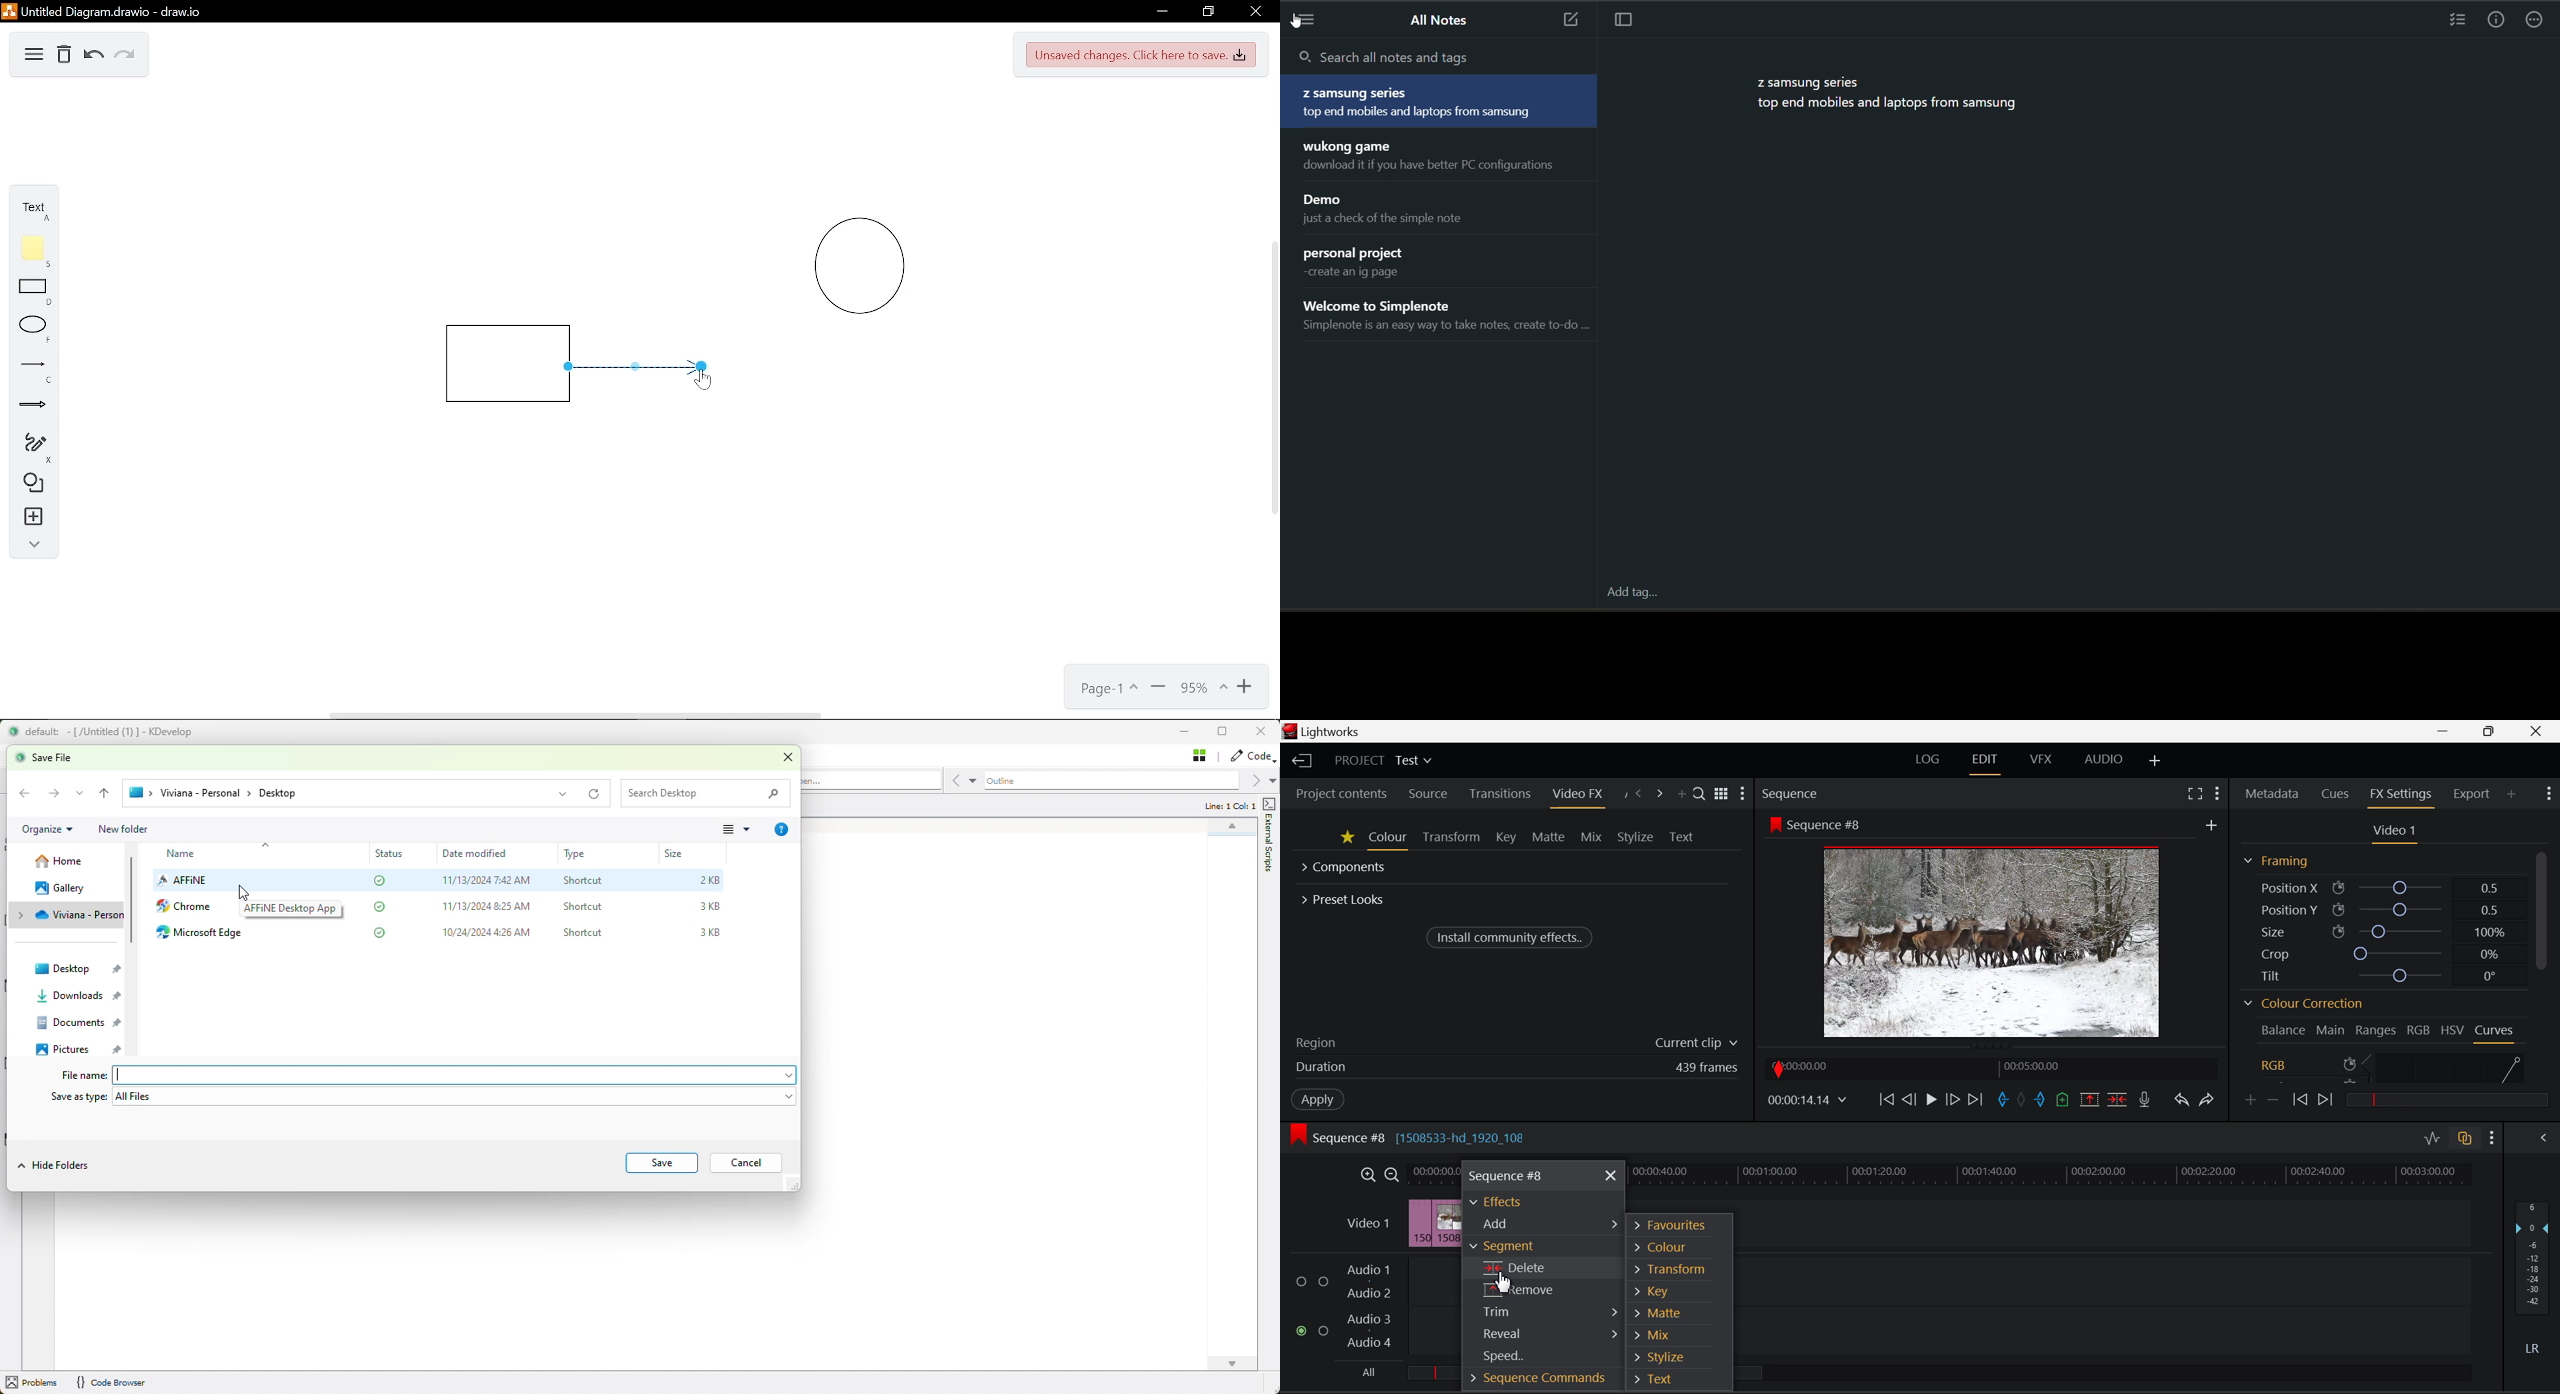 The image size is (2576, 1400). I want to click on Mark Out, so click(2040, 1100).